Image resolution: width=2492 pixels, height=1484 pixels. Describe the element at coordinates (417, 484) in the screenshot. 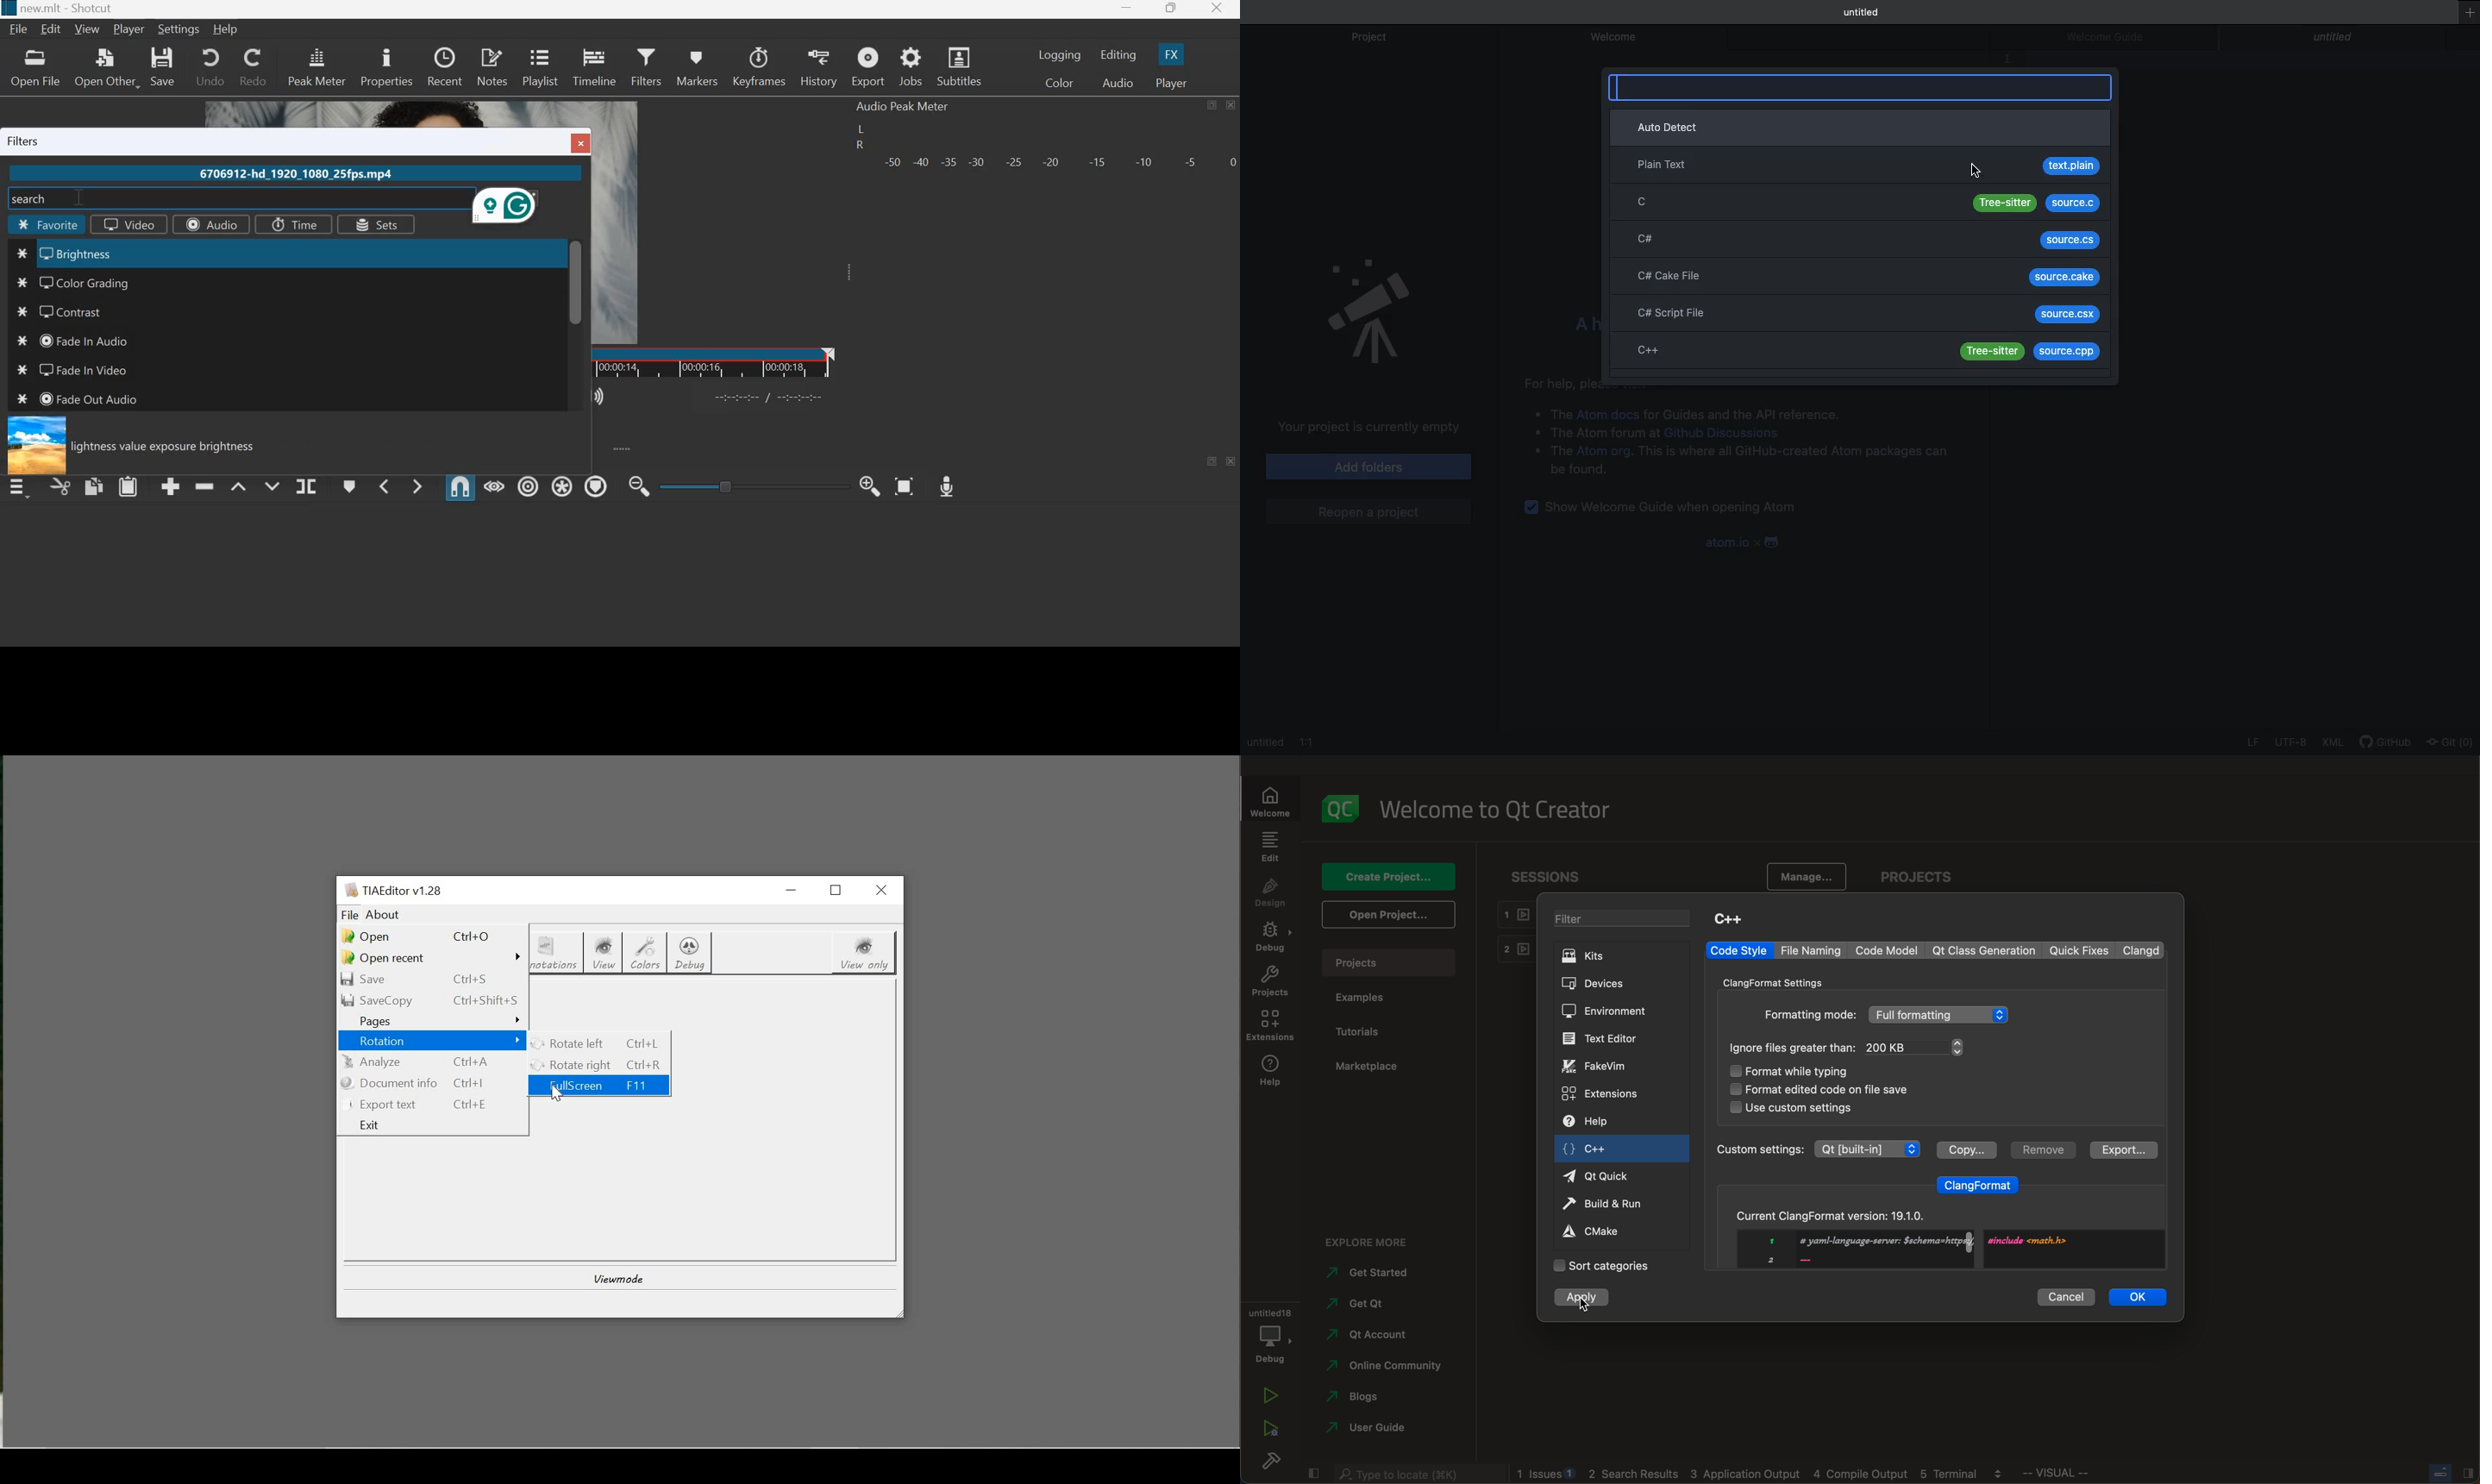

I see `Next Marker` at that location.